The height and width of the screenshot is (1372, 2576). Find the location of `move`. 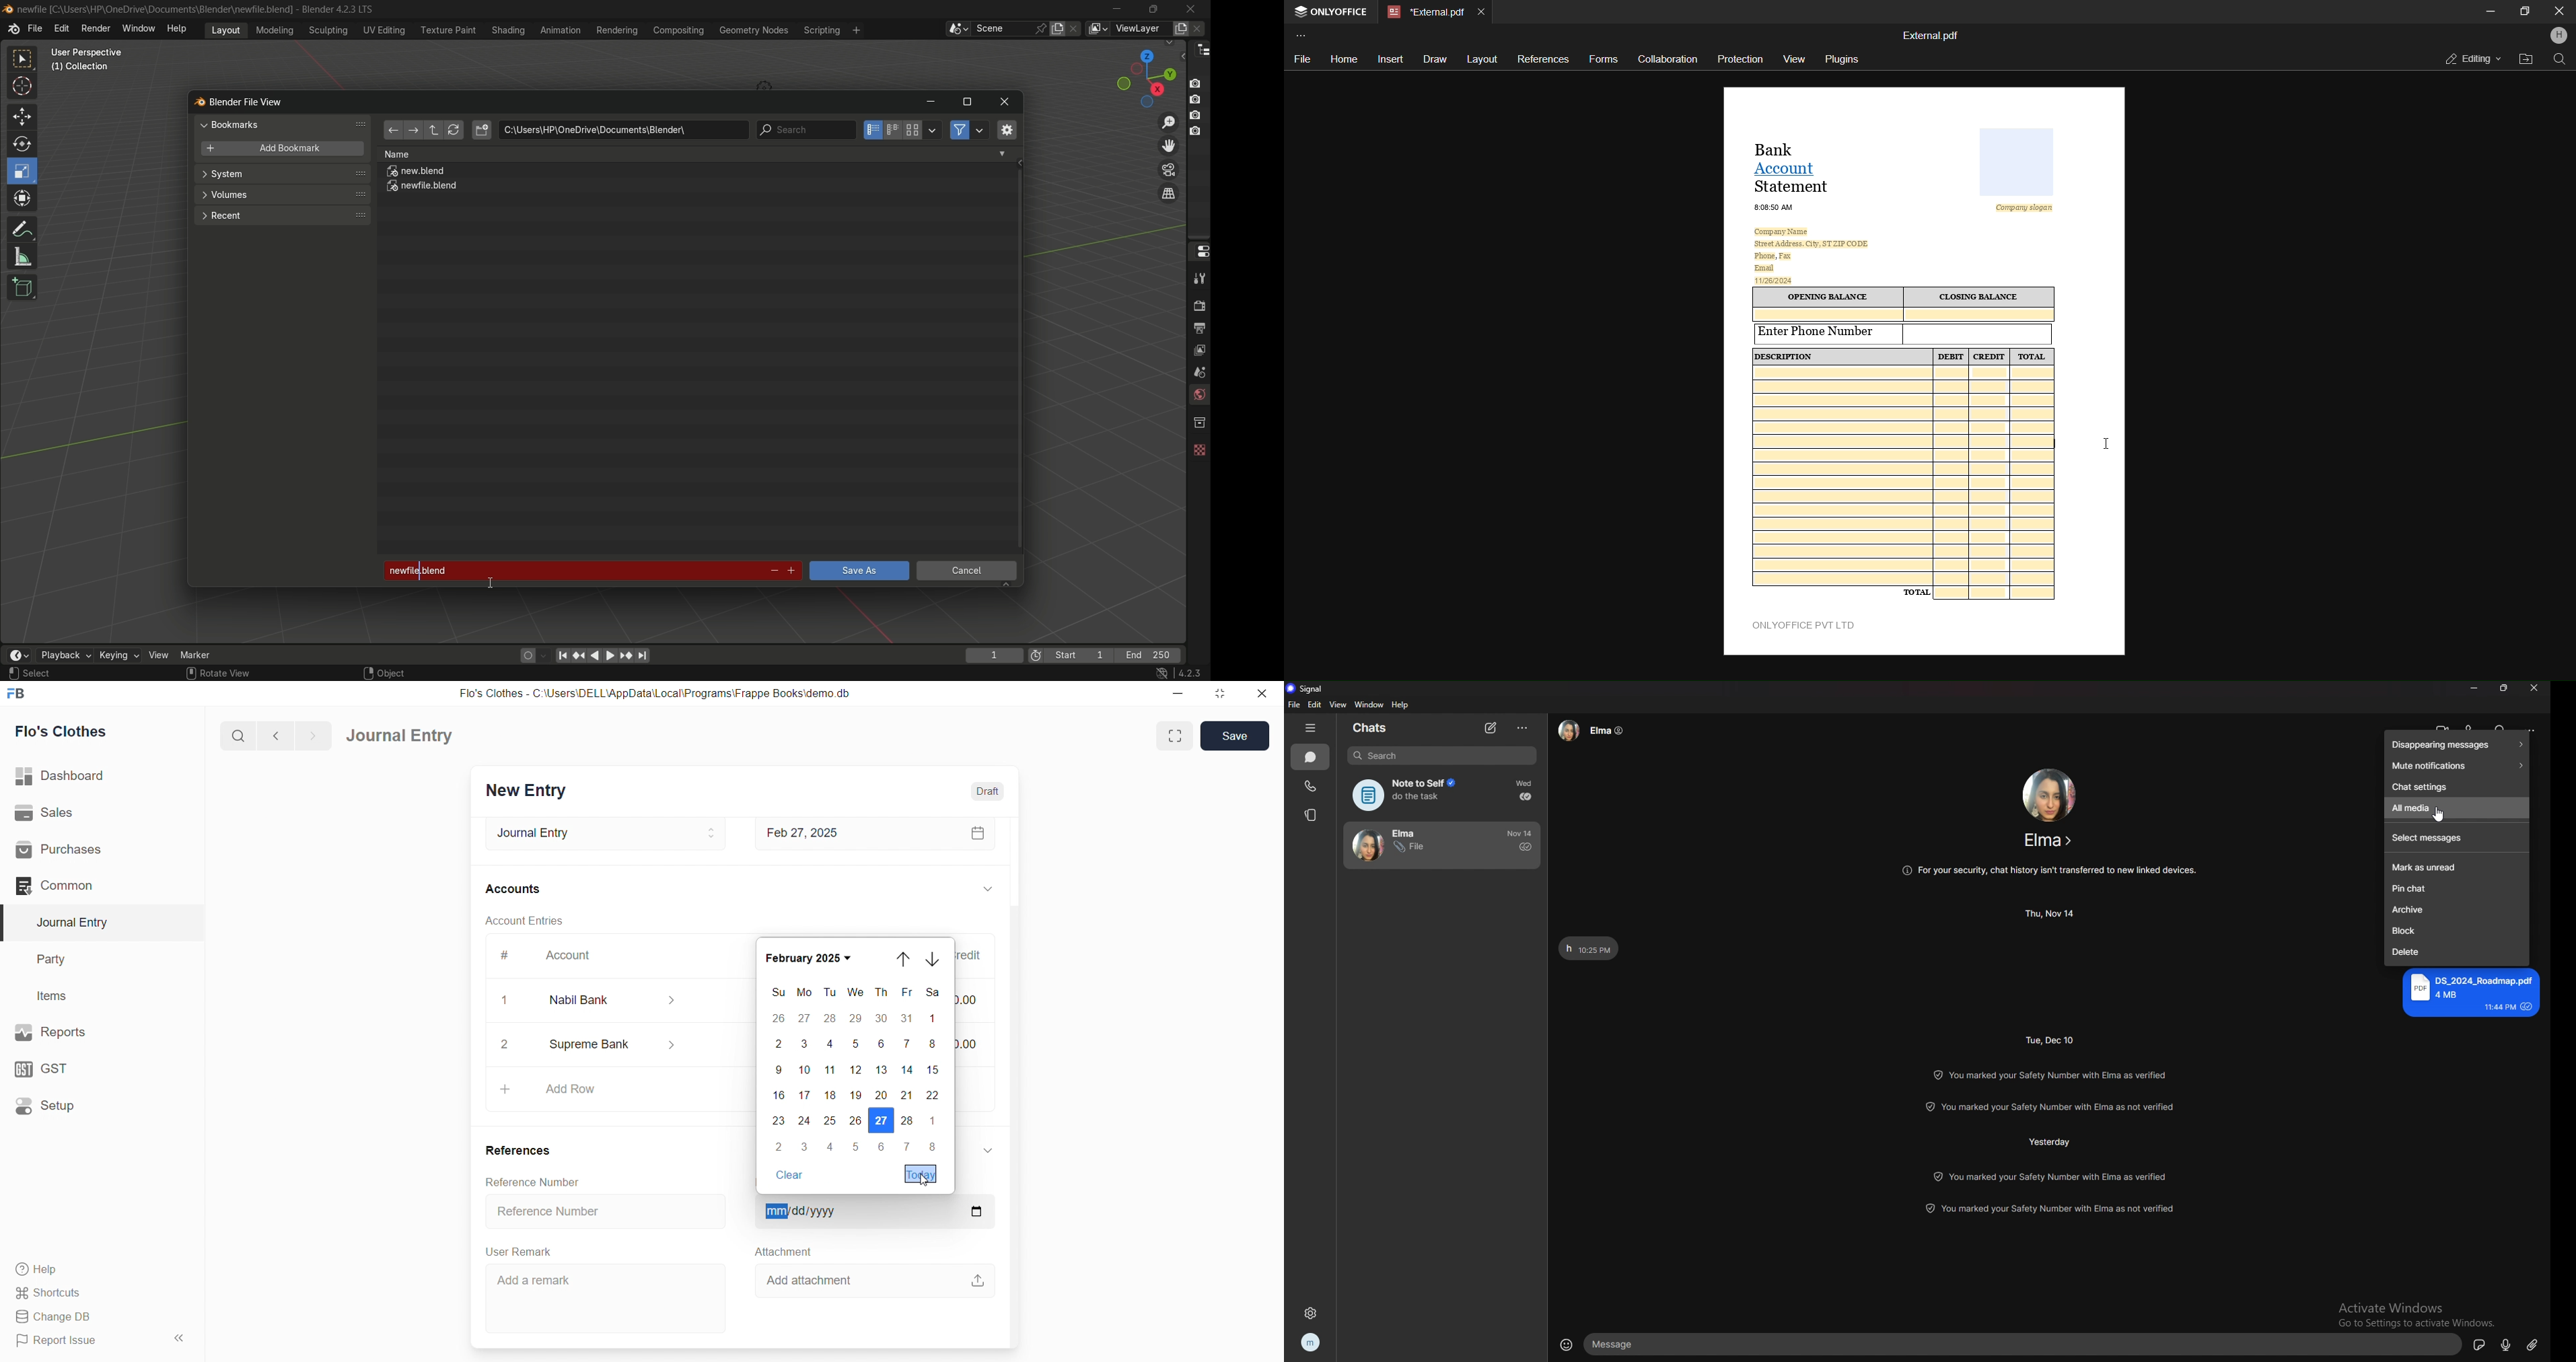

move is located at coordinates (21, 115).